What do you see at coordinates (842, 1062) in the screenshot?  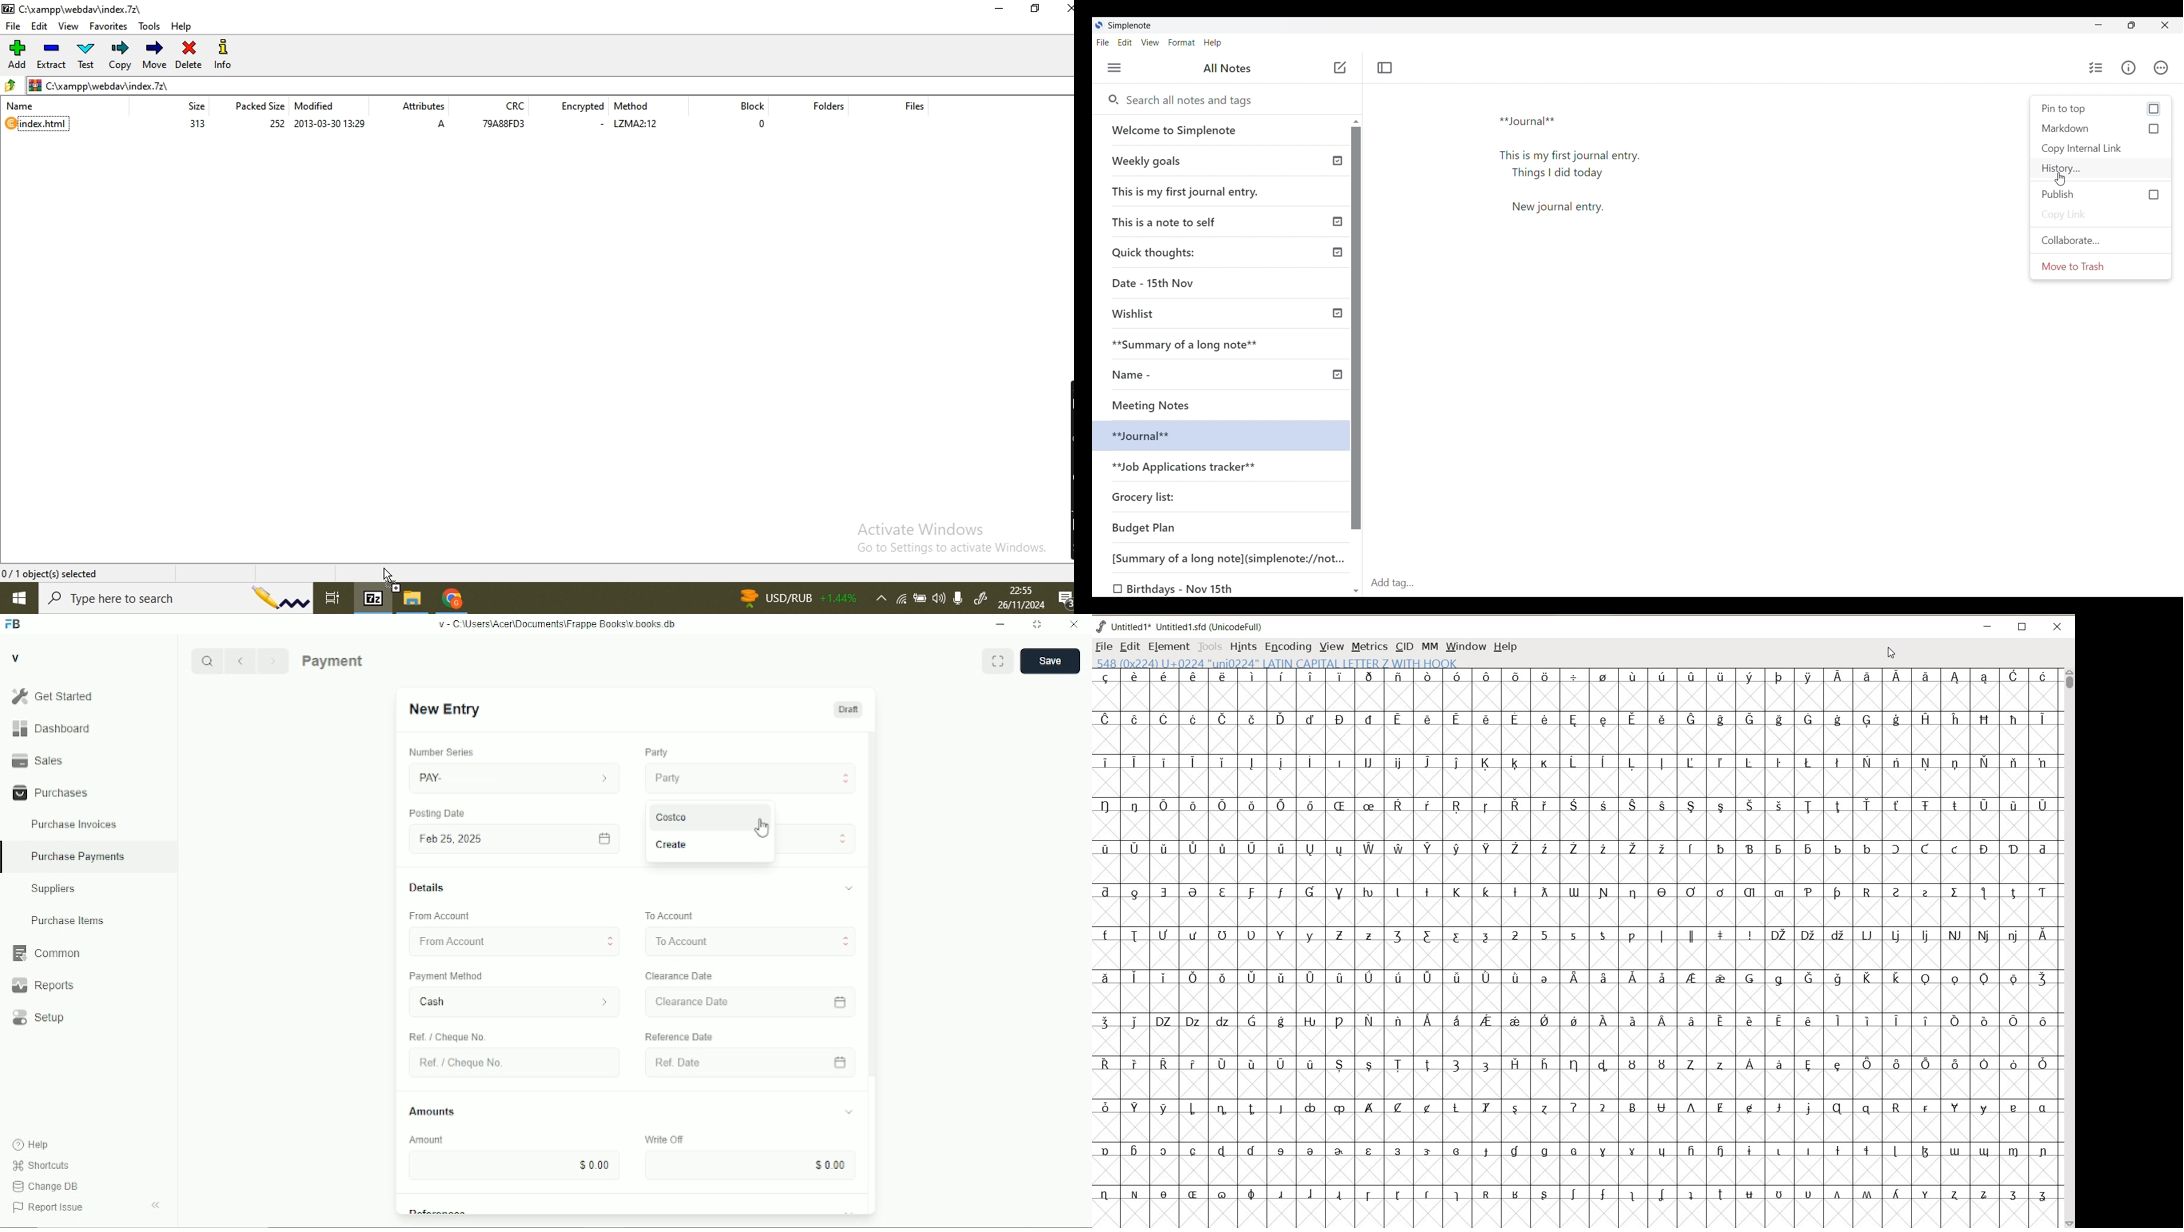 I see `calender` at bounding box center [842, 1062].